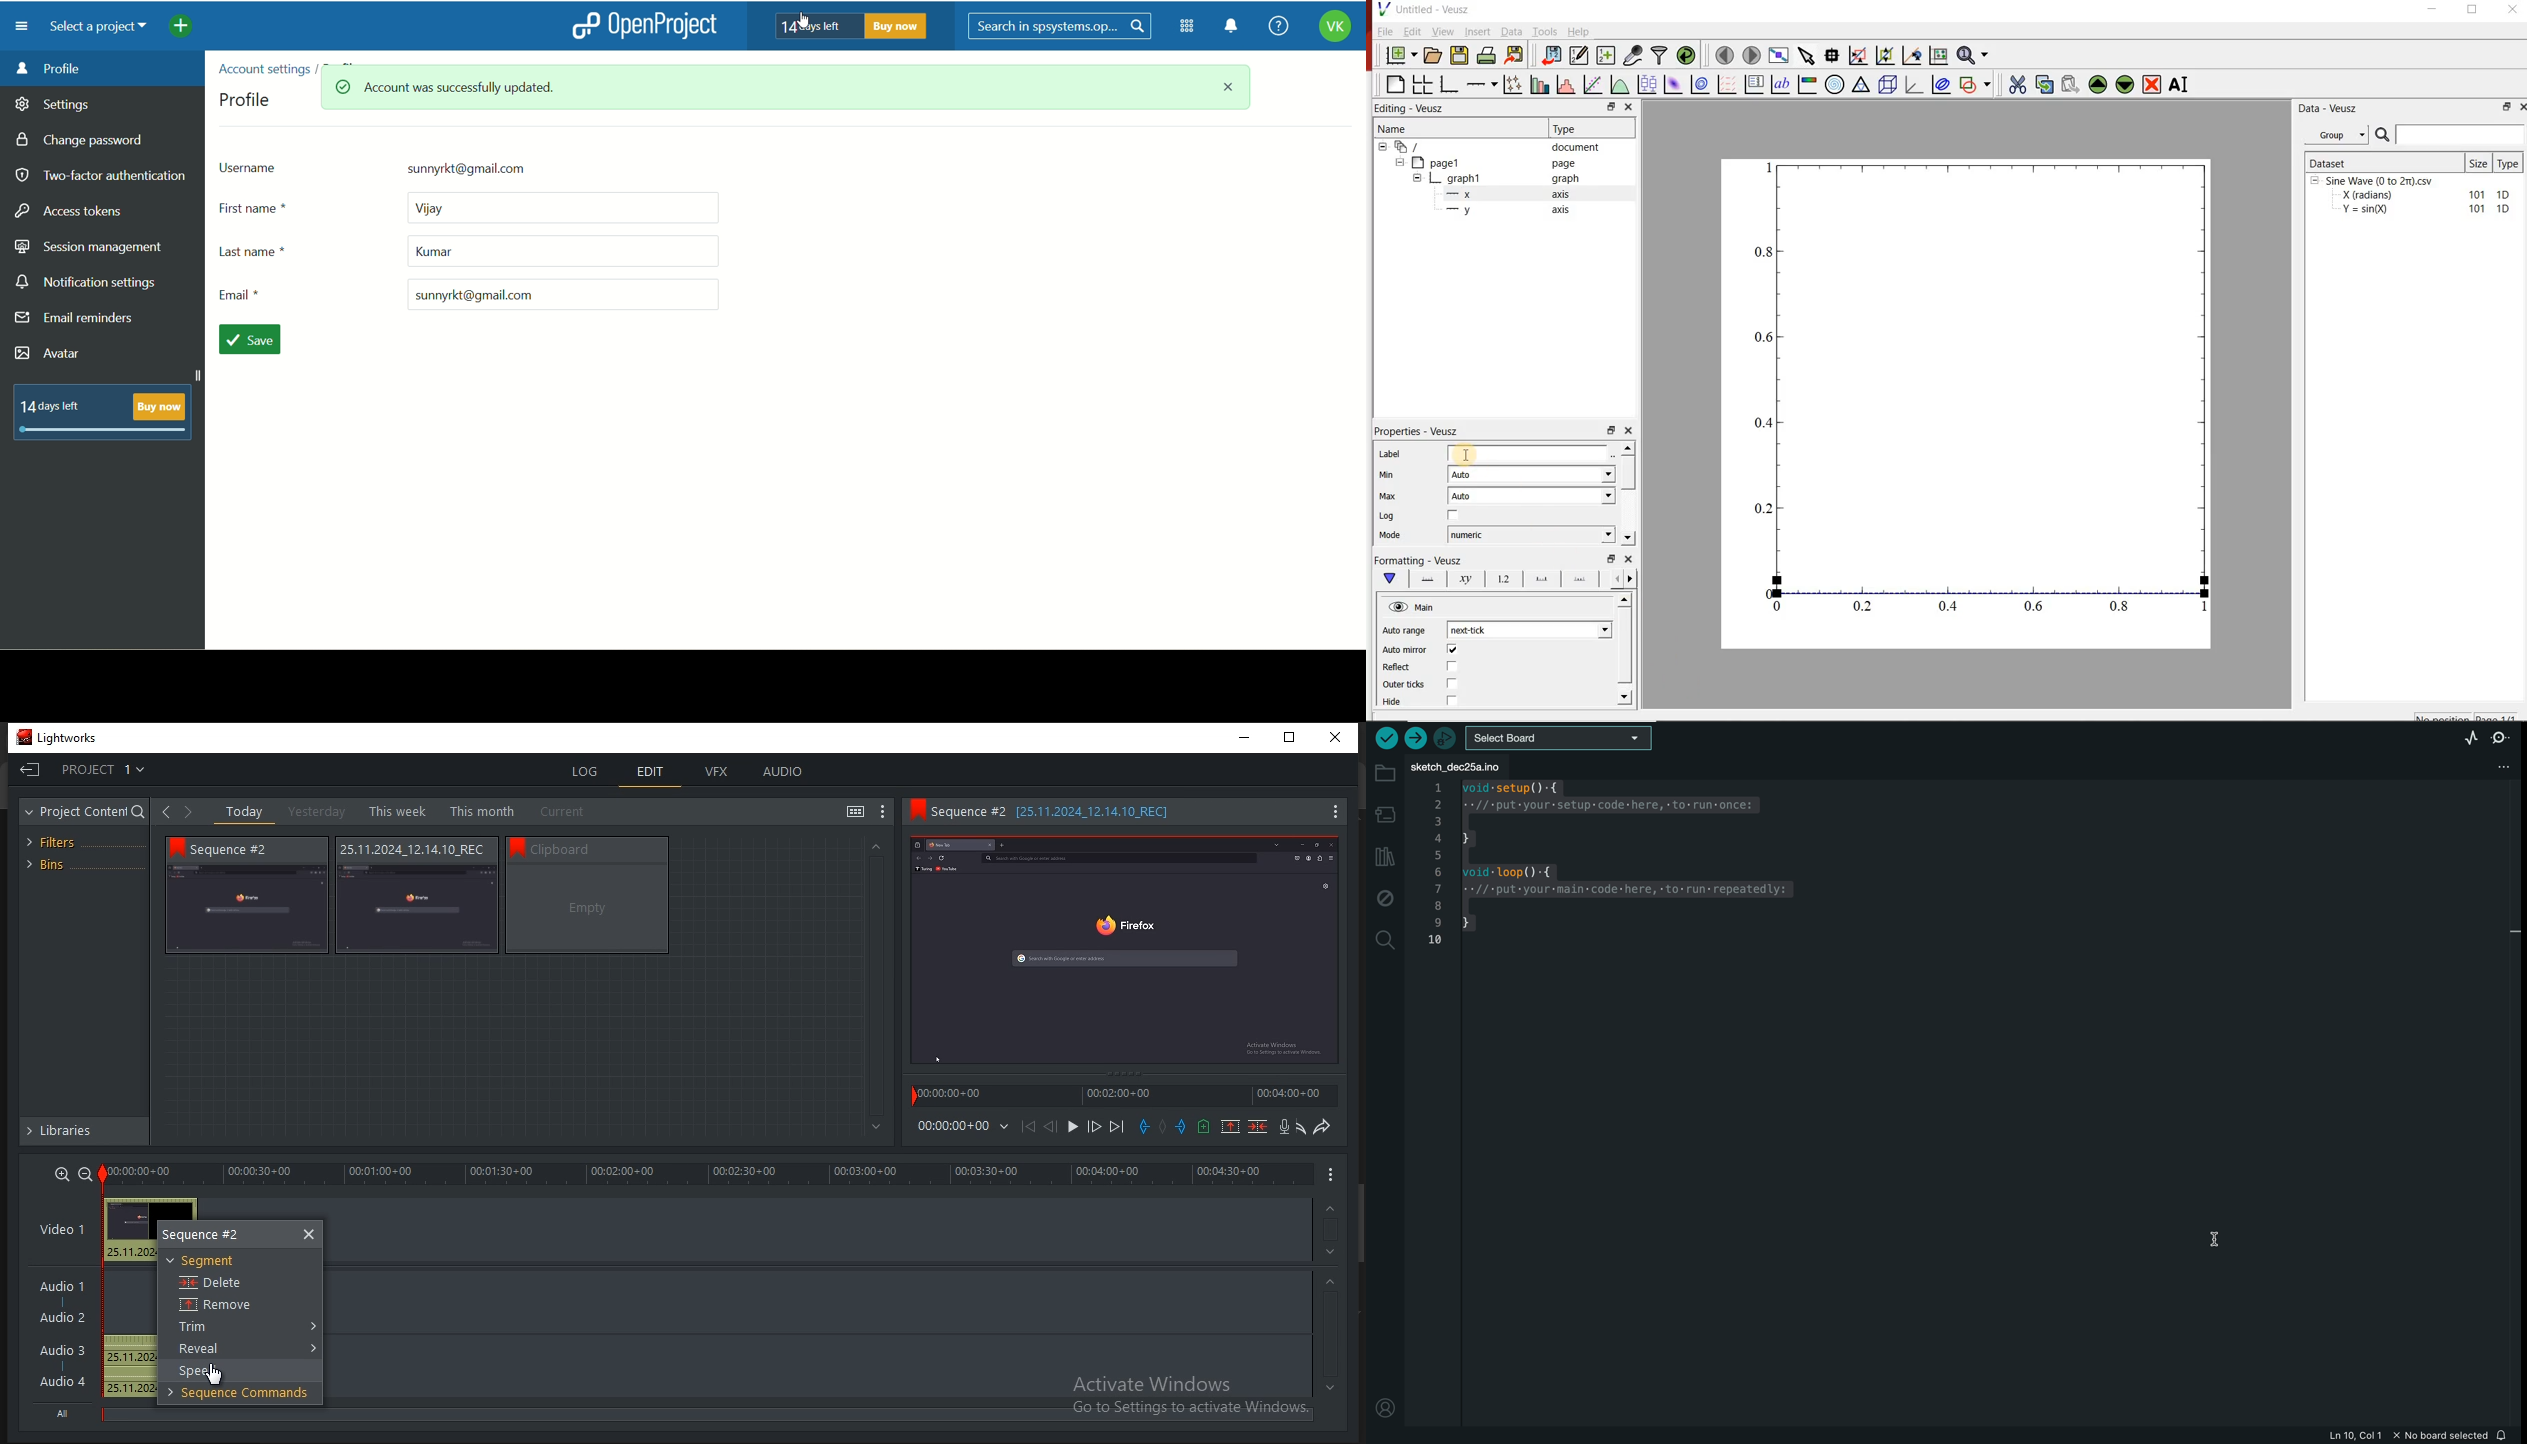 The height and width of the screenshot is (1456, 2548). What do you see at coordinates (1188, 29) in the screenshot?
I see `modules` at bounding box center [1188, 29].